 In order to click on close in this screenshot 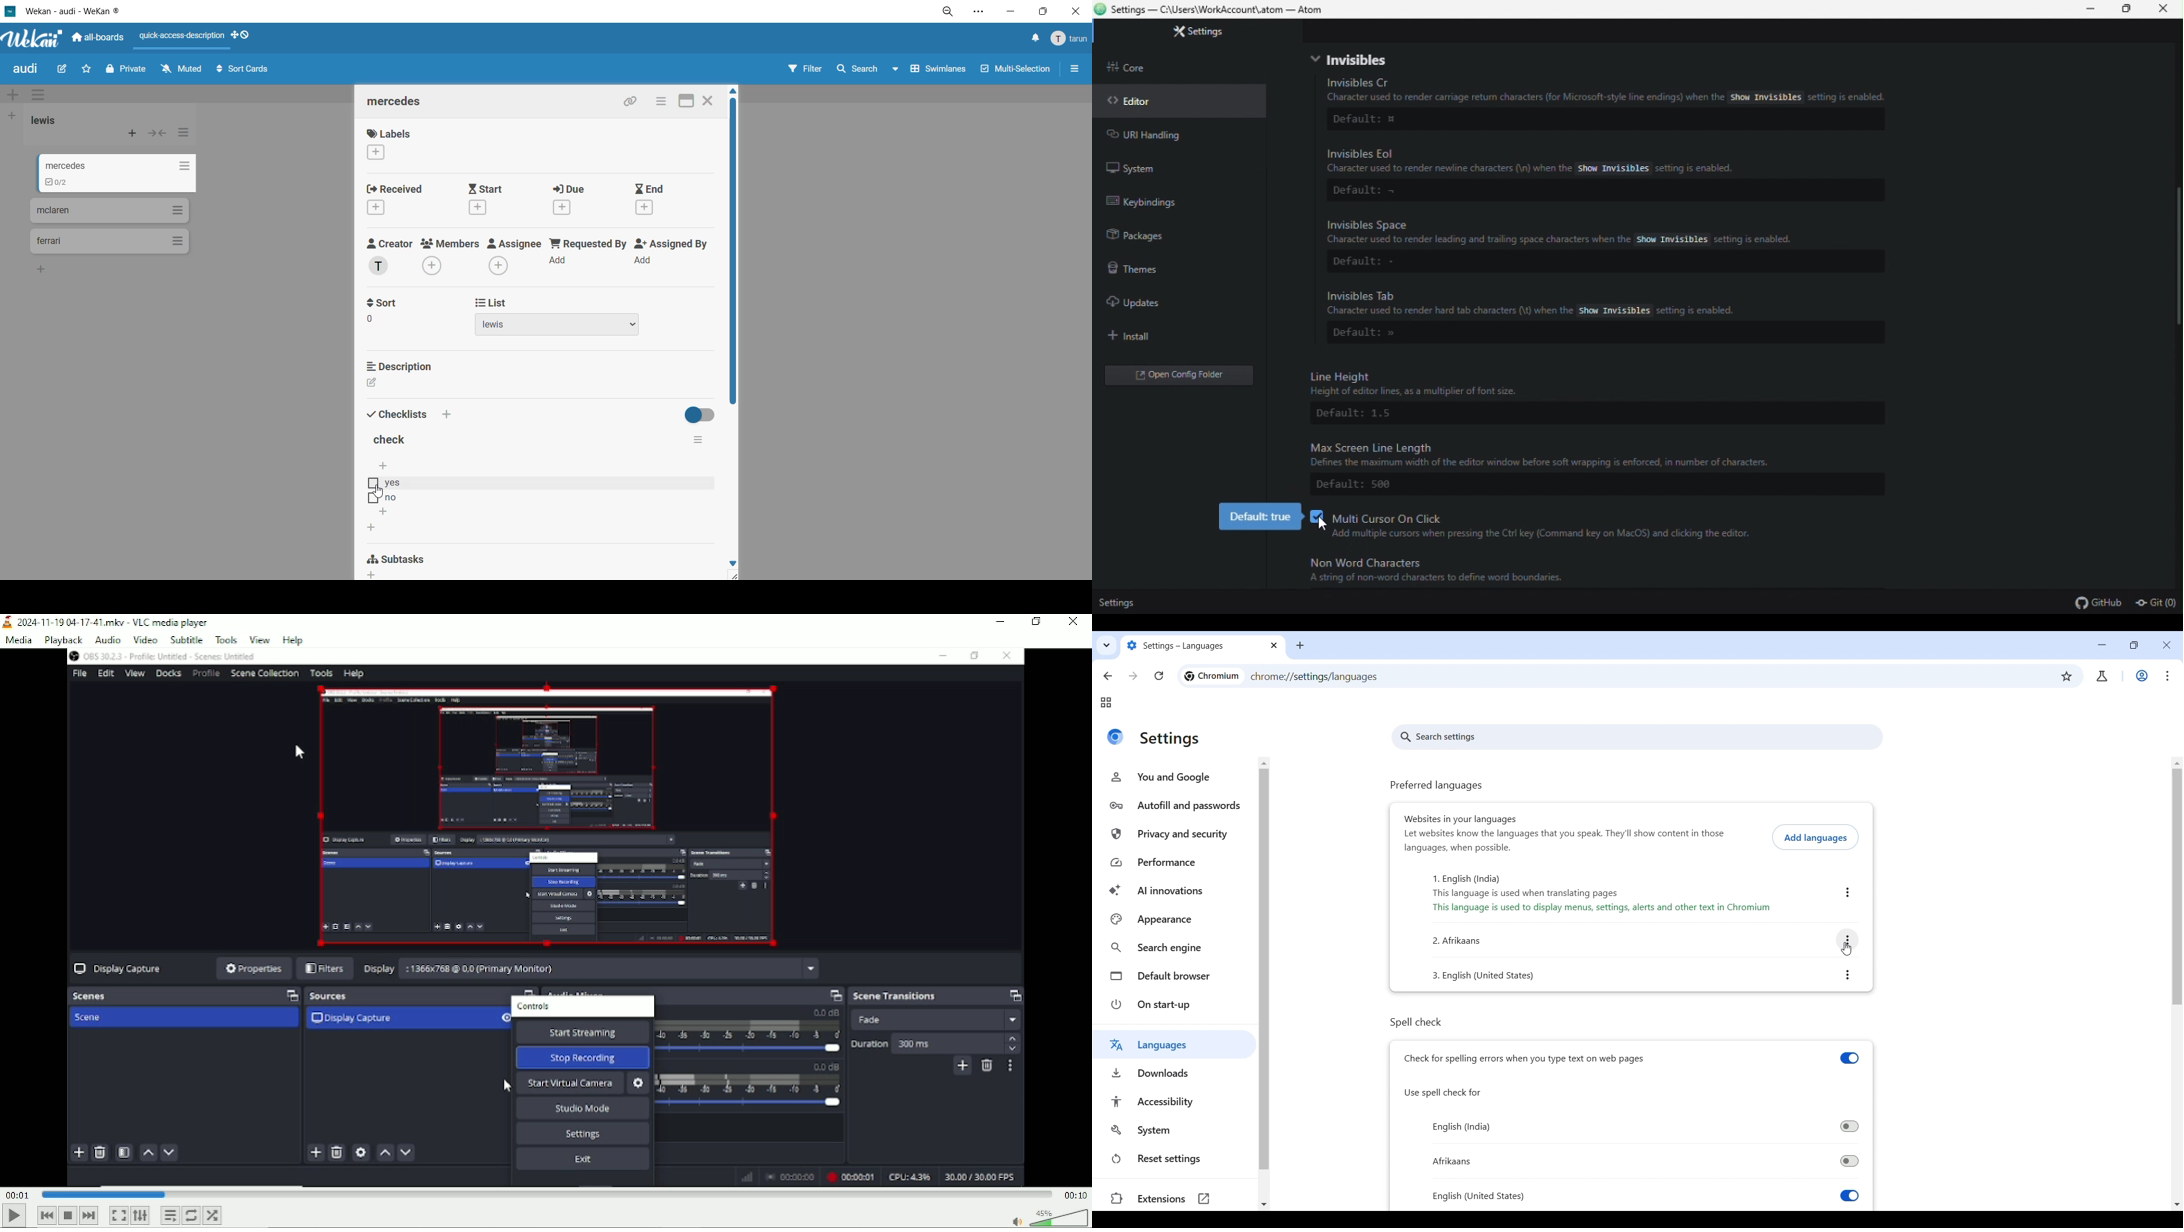, I will do `click(1076, 14)`.